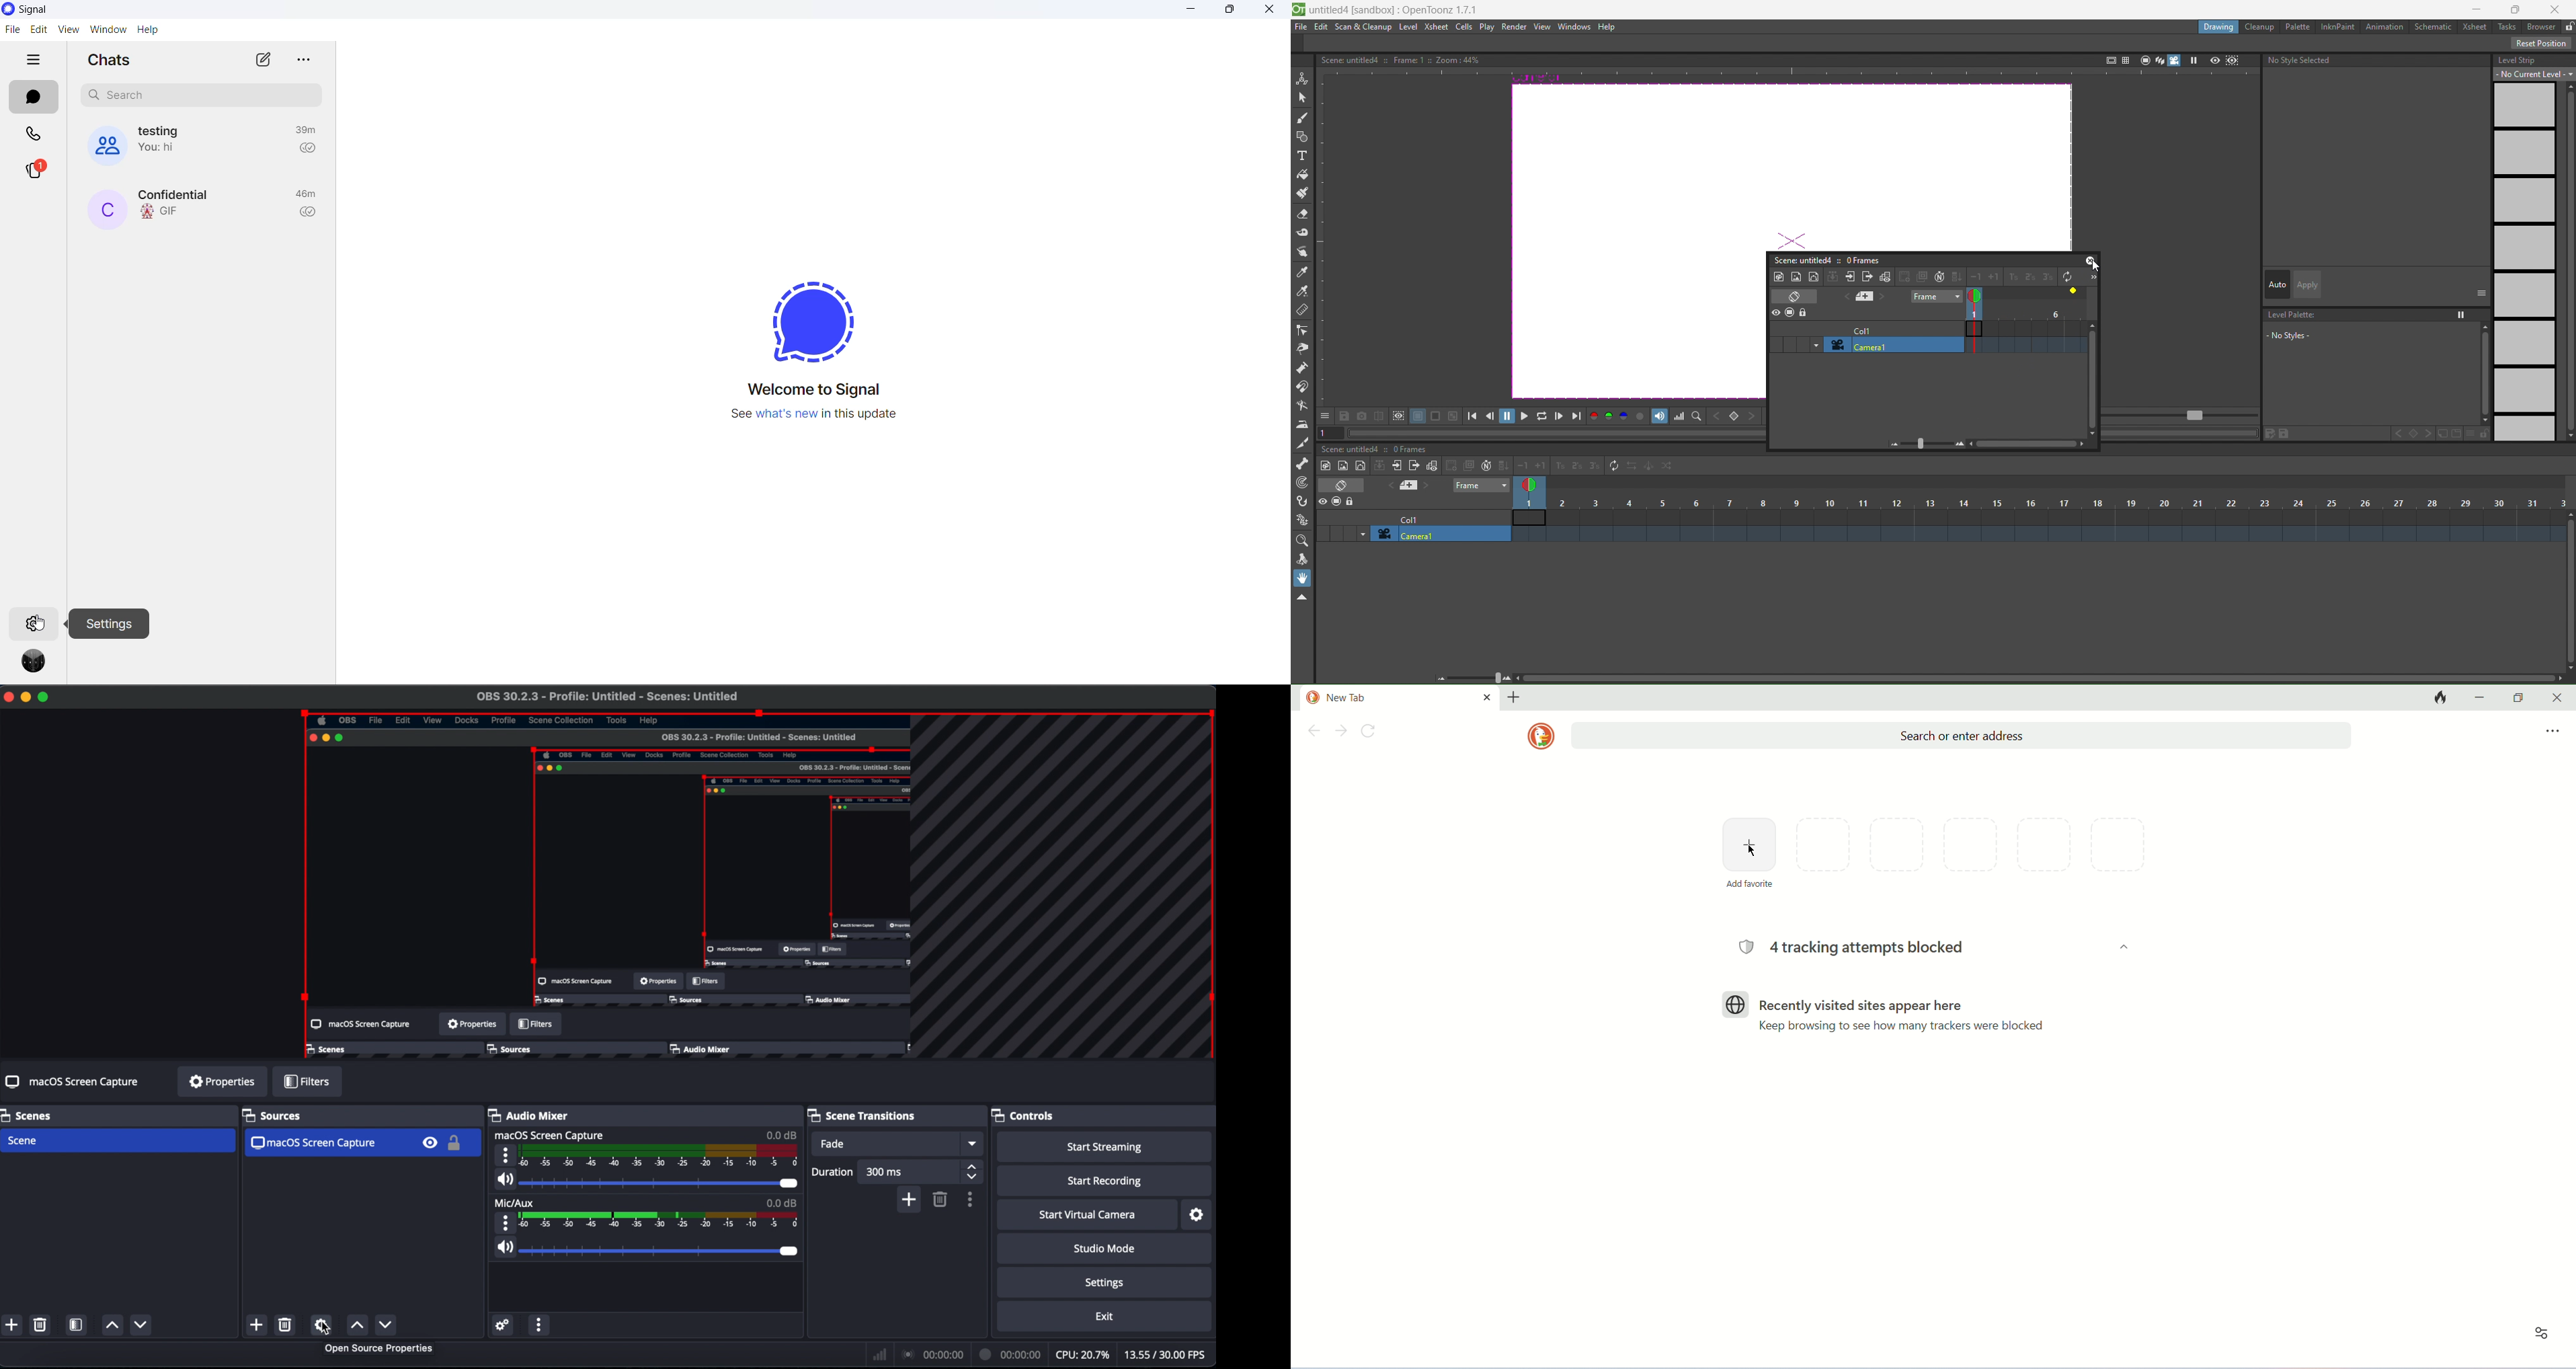 The image size is (2576, 1372). Describe the element at coordinates (935, 1355) in the screenshot. I see `streaming elapsed time` at that location.